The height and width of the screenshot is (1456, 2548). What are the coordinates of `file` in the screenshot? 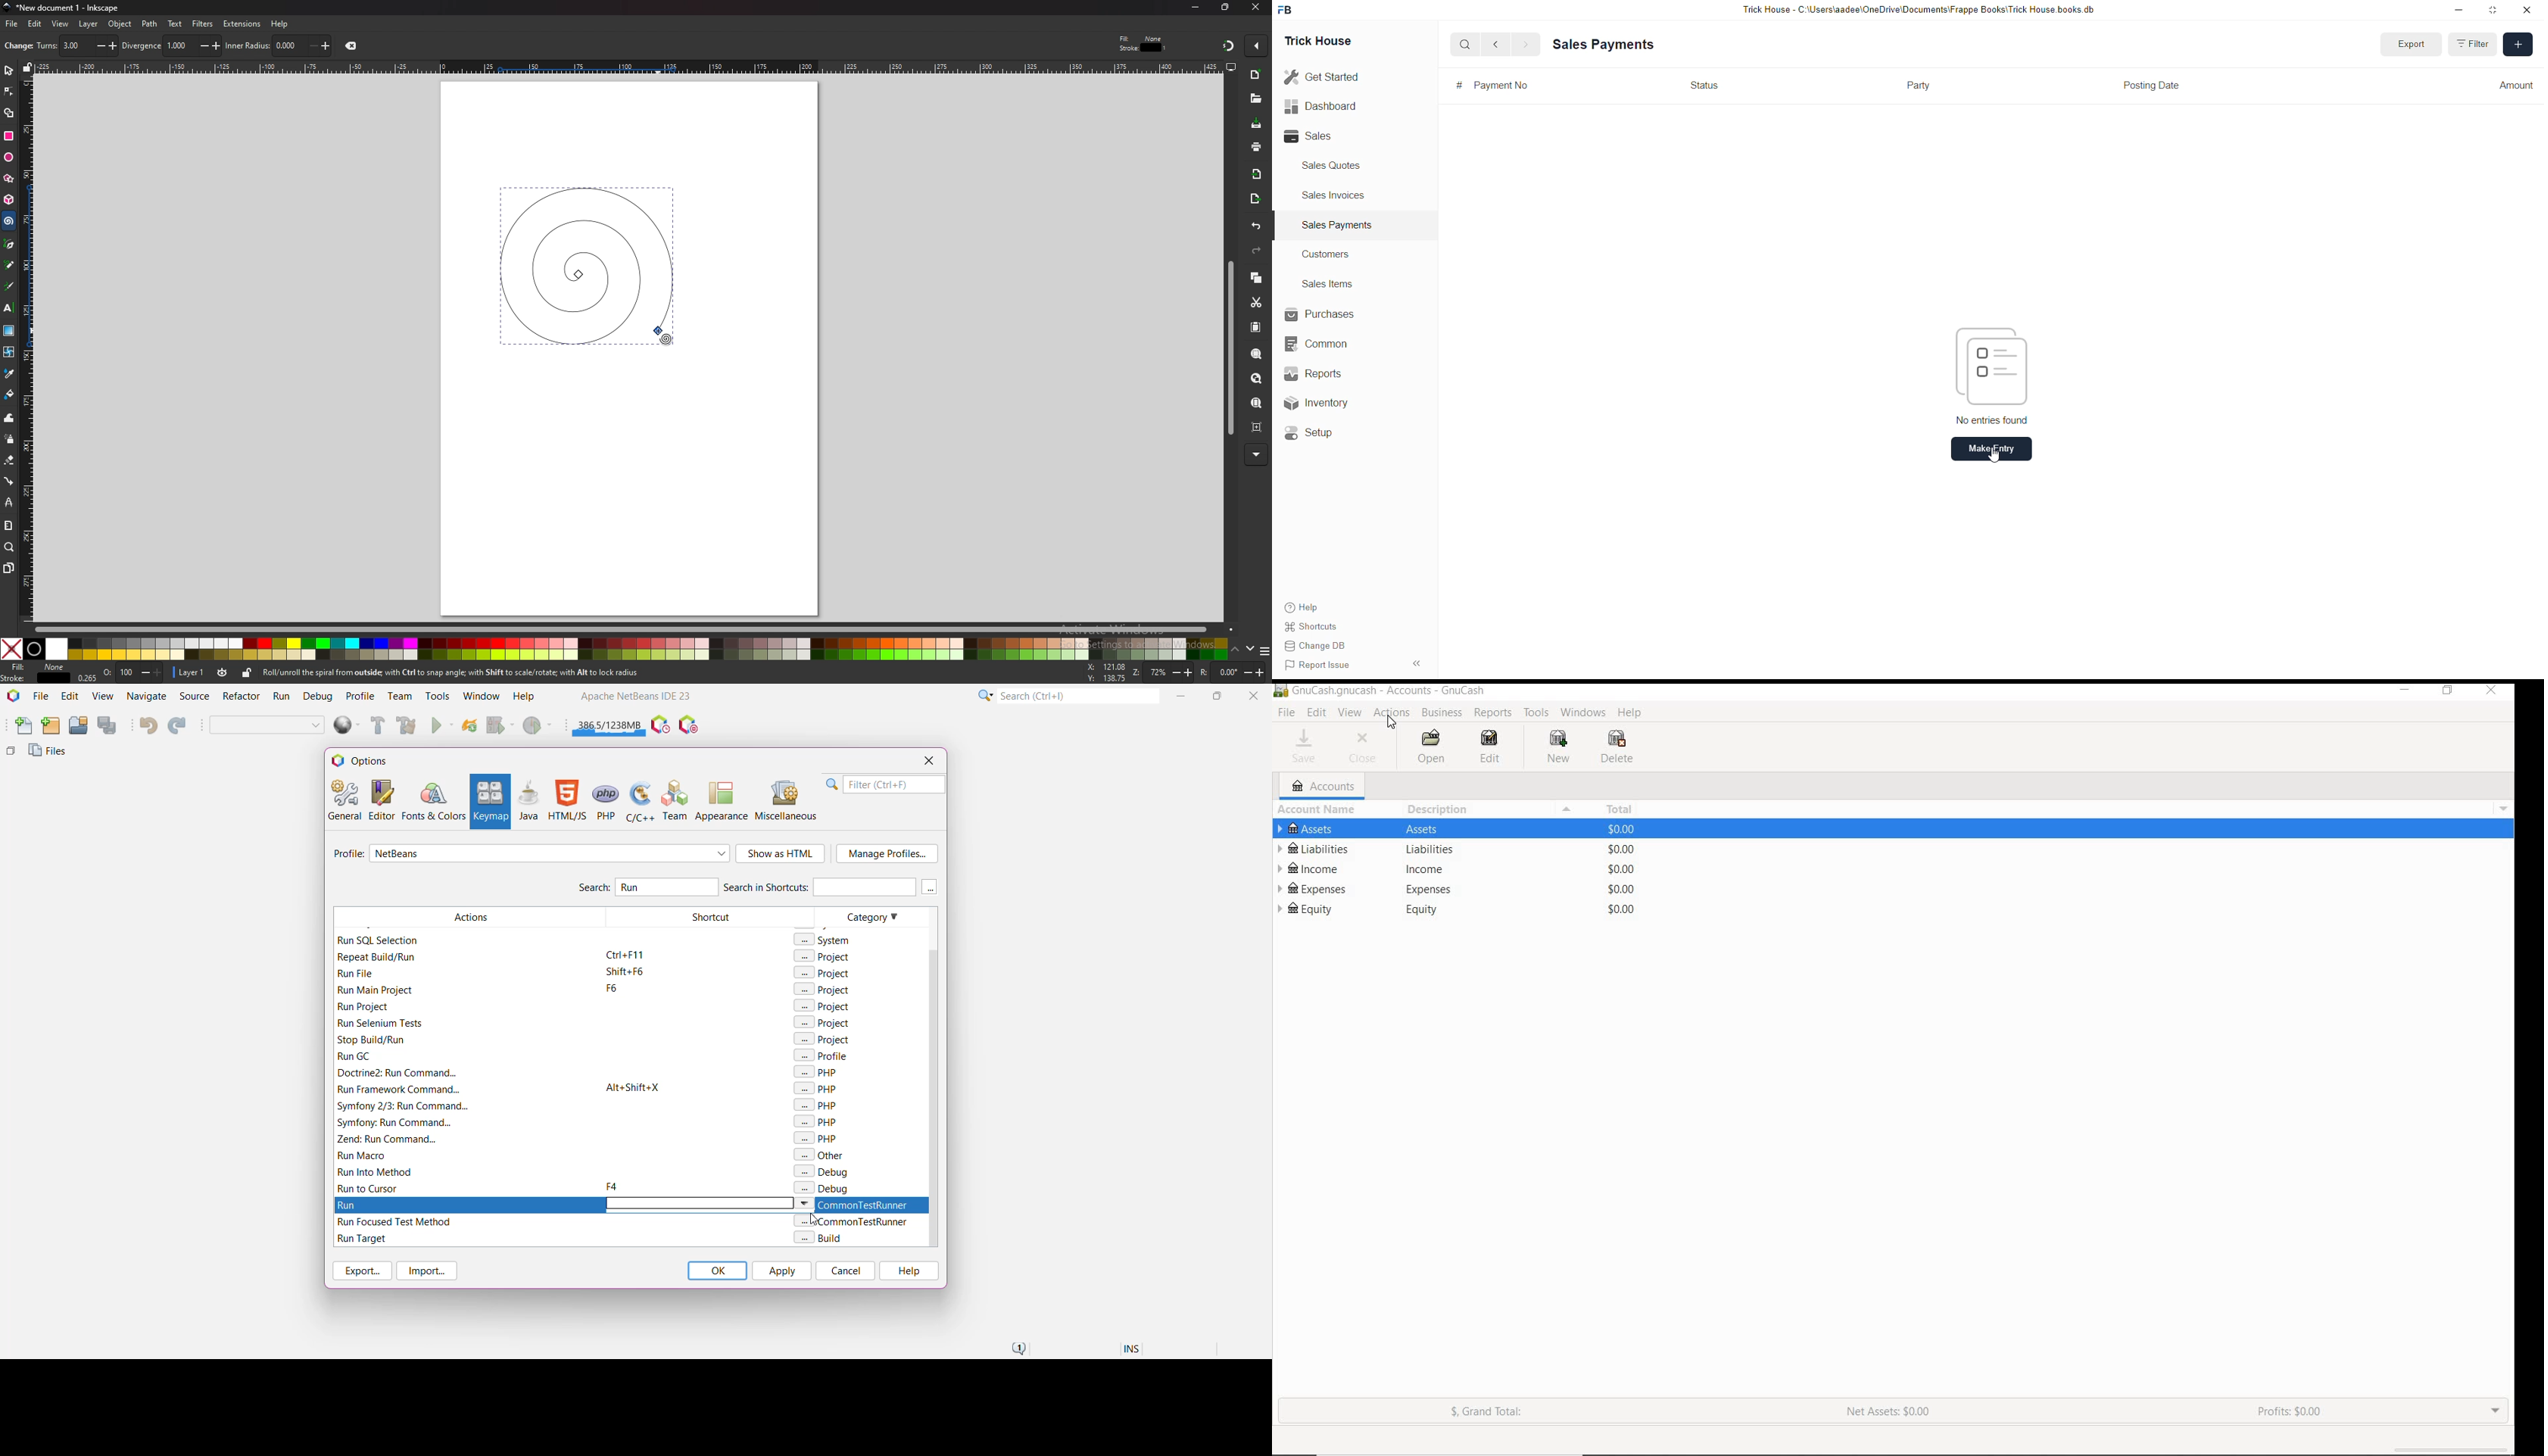 It's located at (12, 25).